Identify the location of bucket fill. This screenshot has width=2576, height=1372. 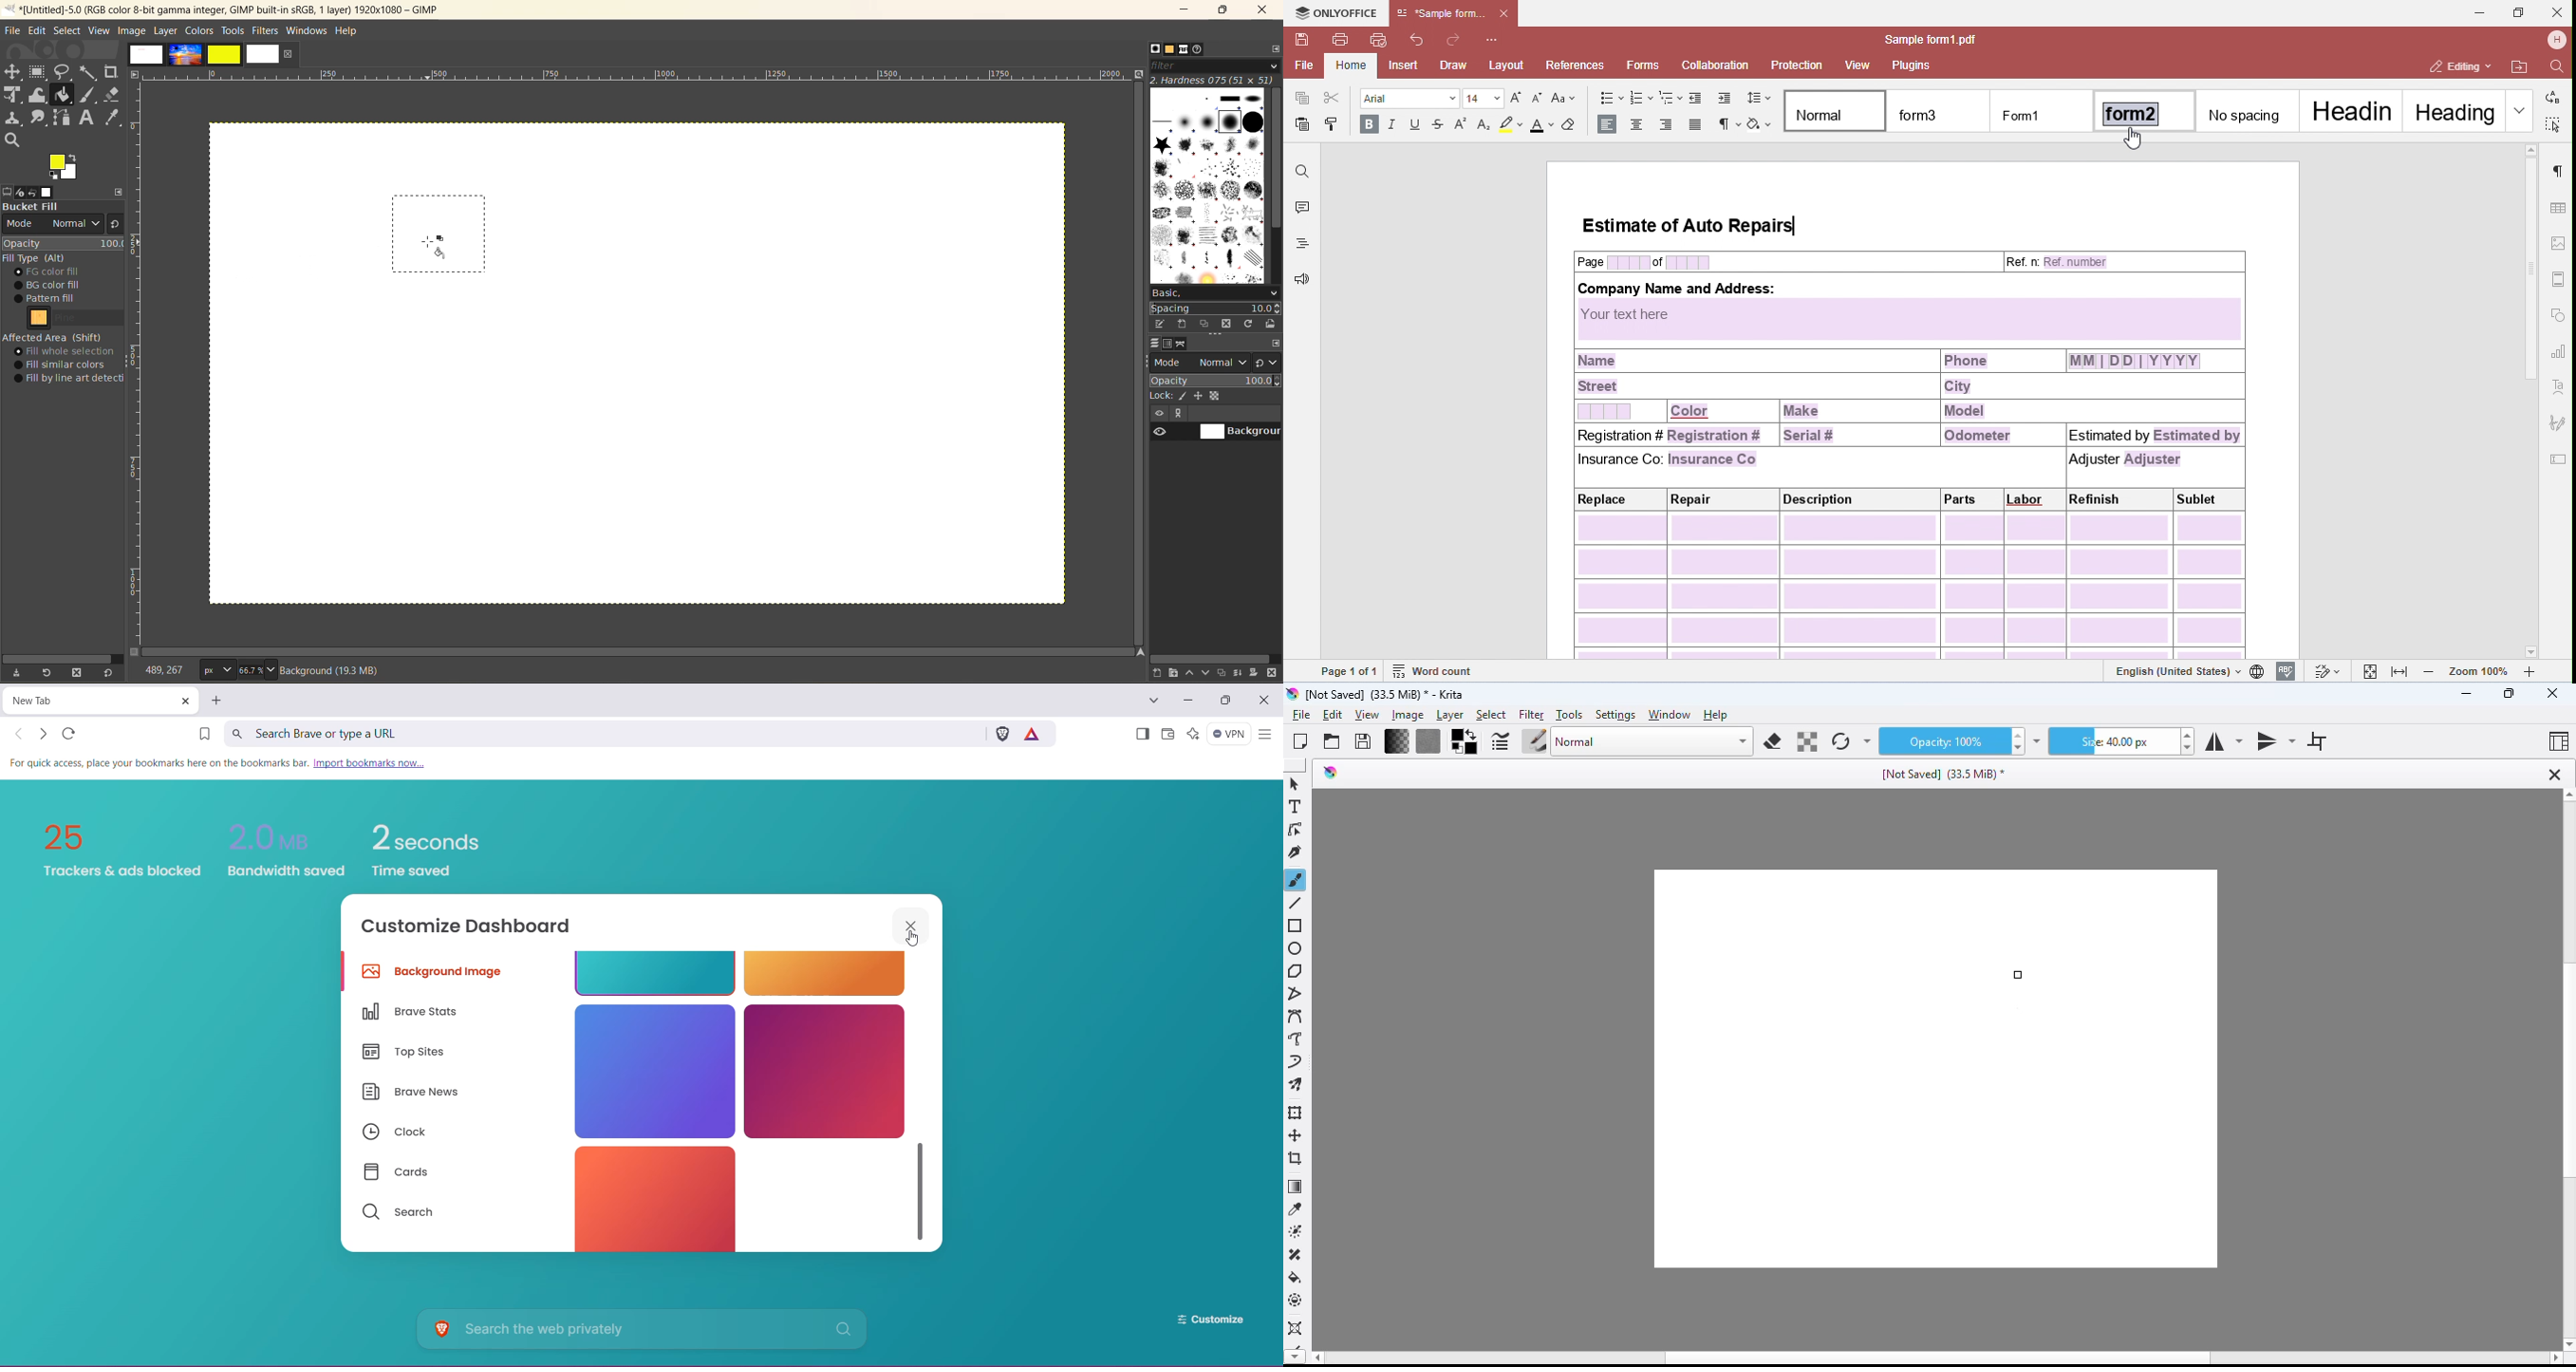
(63, 207).